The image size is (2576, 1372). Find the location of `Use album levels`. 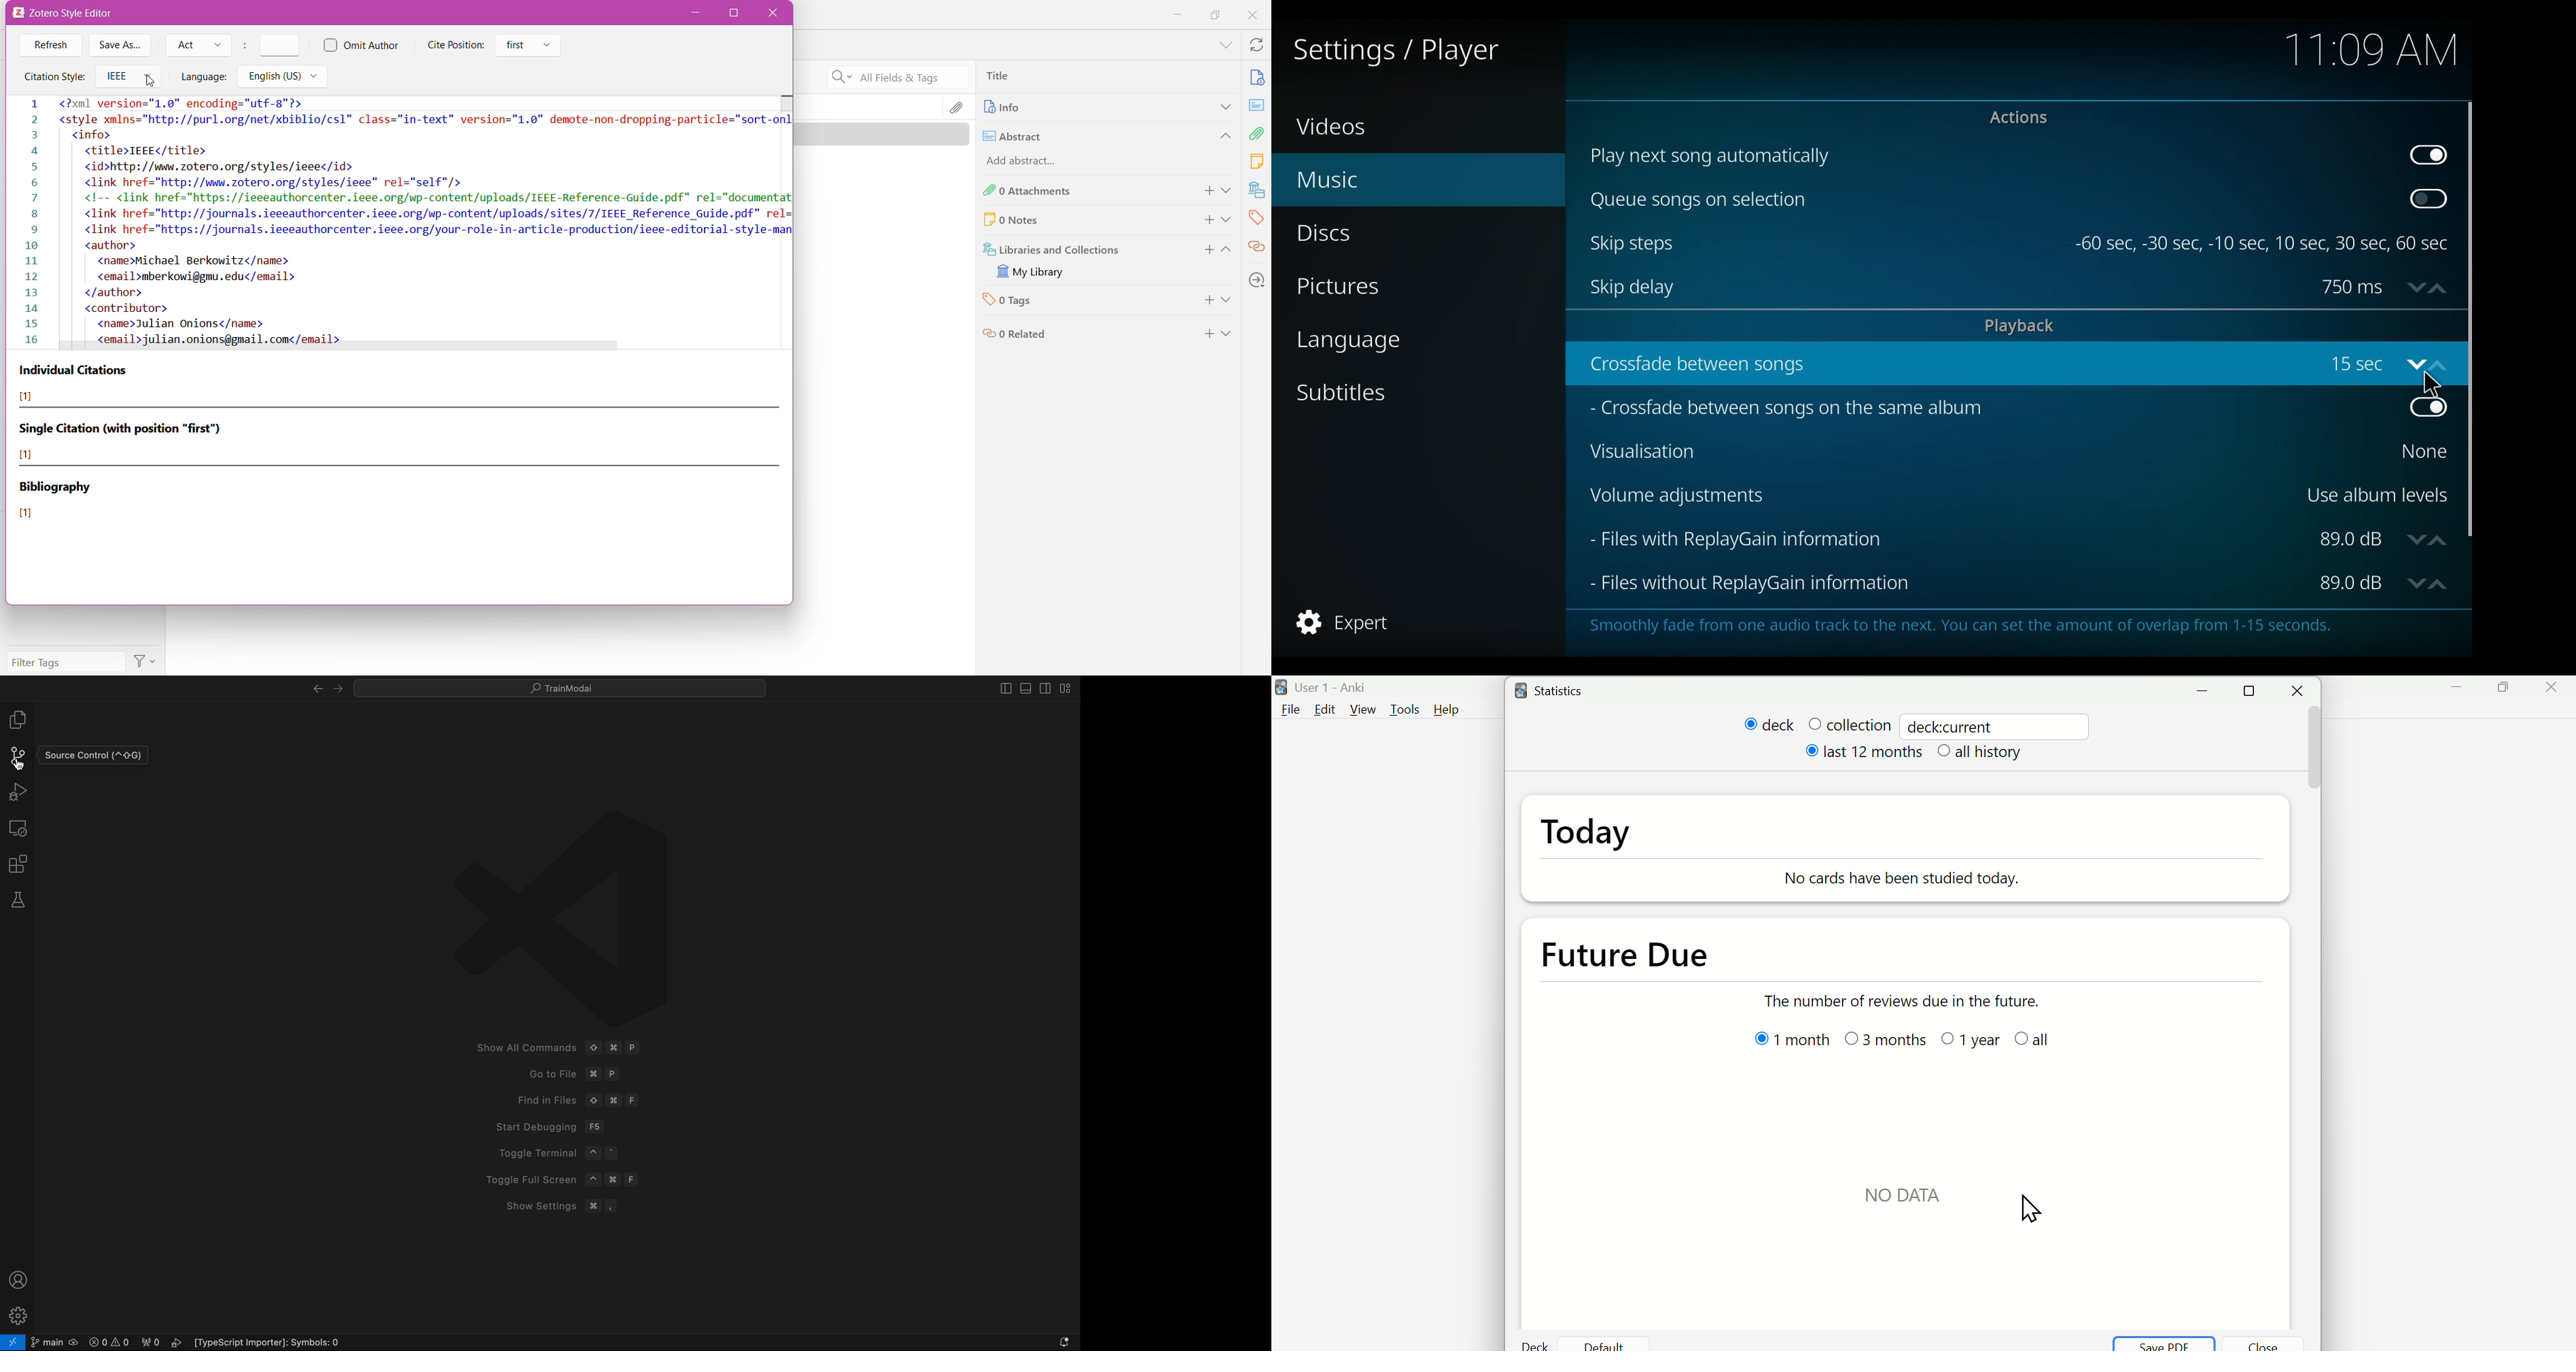

Use album levels is located at coordinates (2376, 493).